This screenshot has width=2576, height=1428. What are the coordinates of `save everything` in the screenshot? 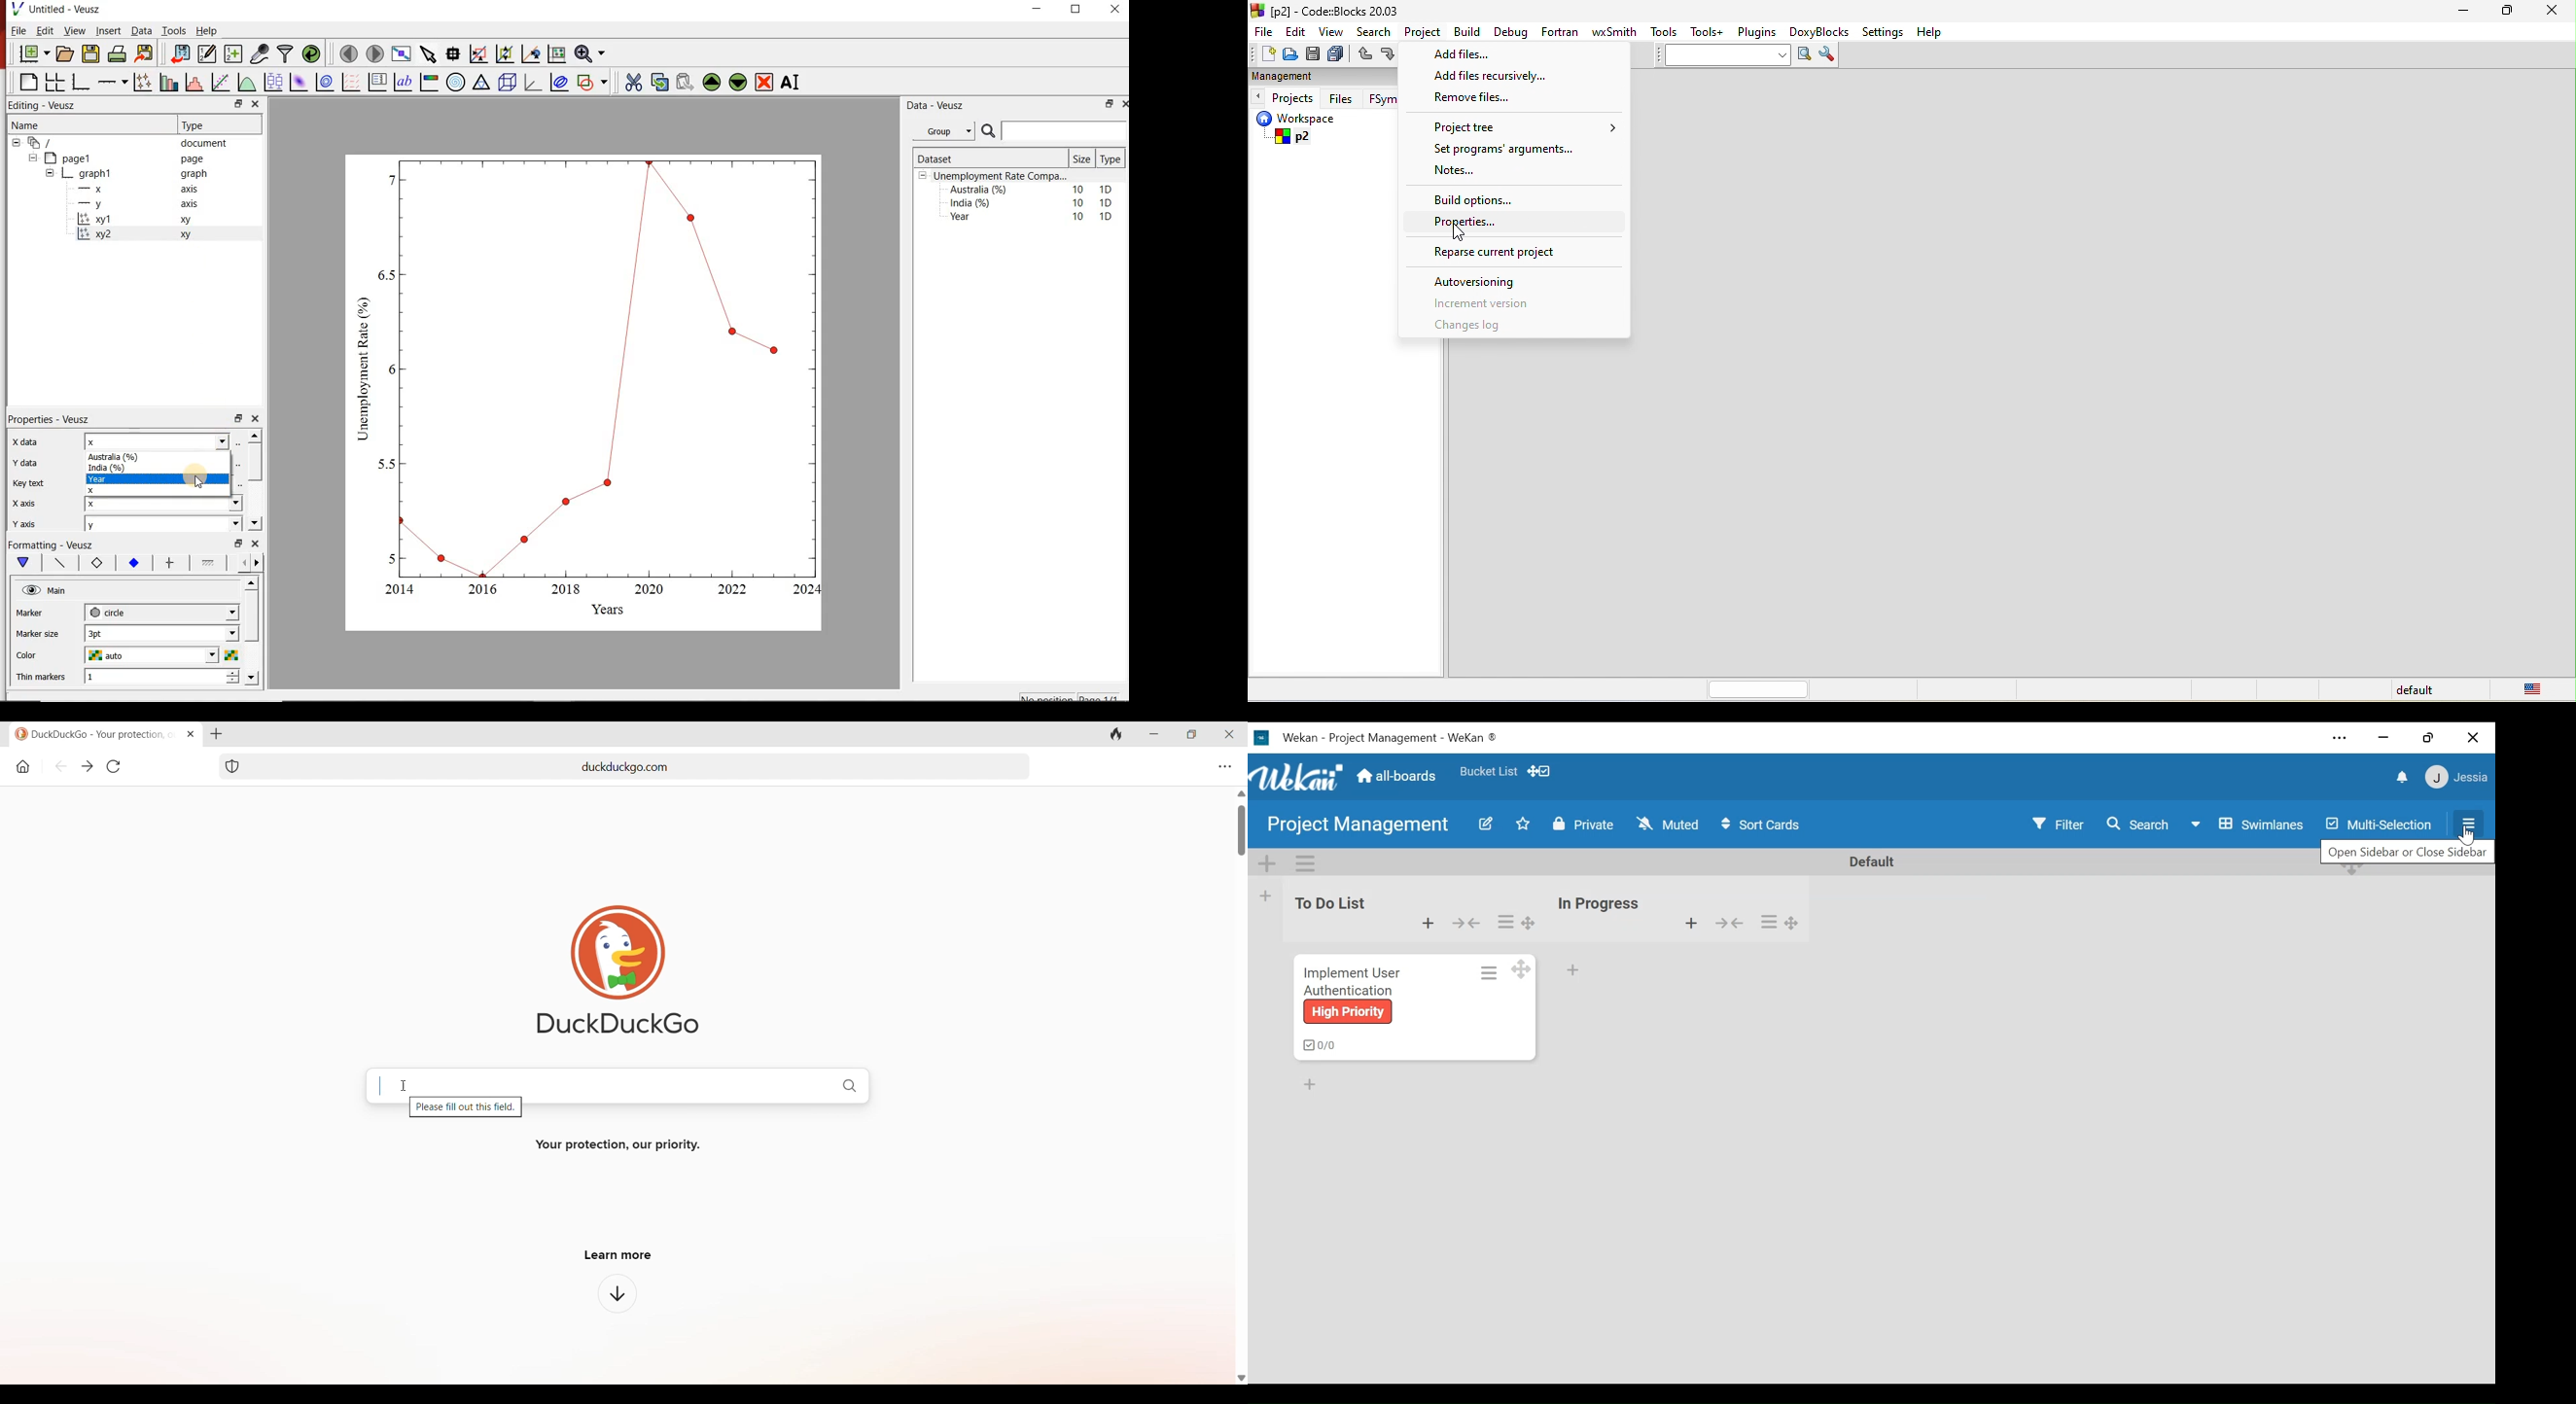 It's located at (1339, 53).